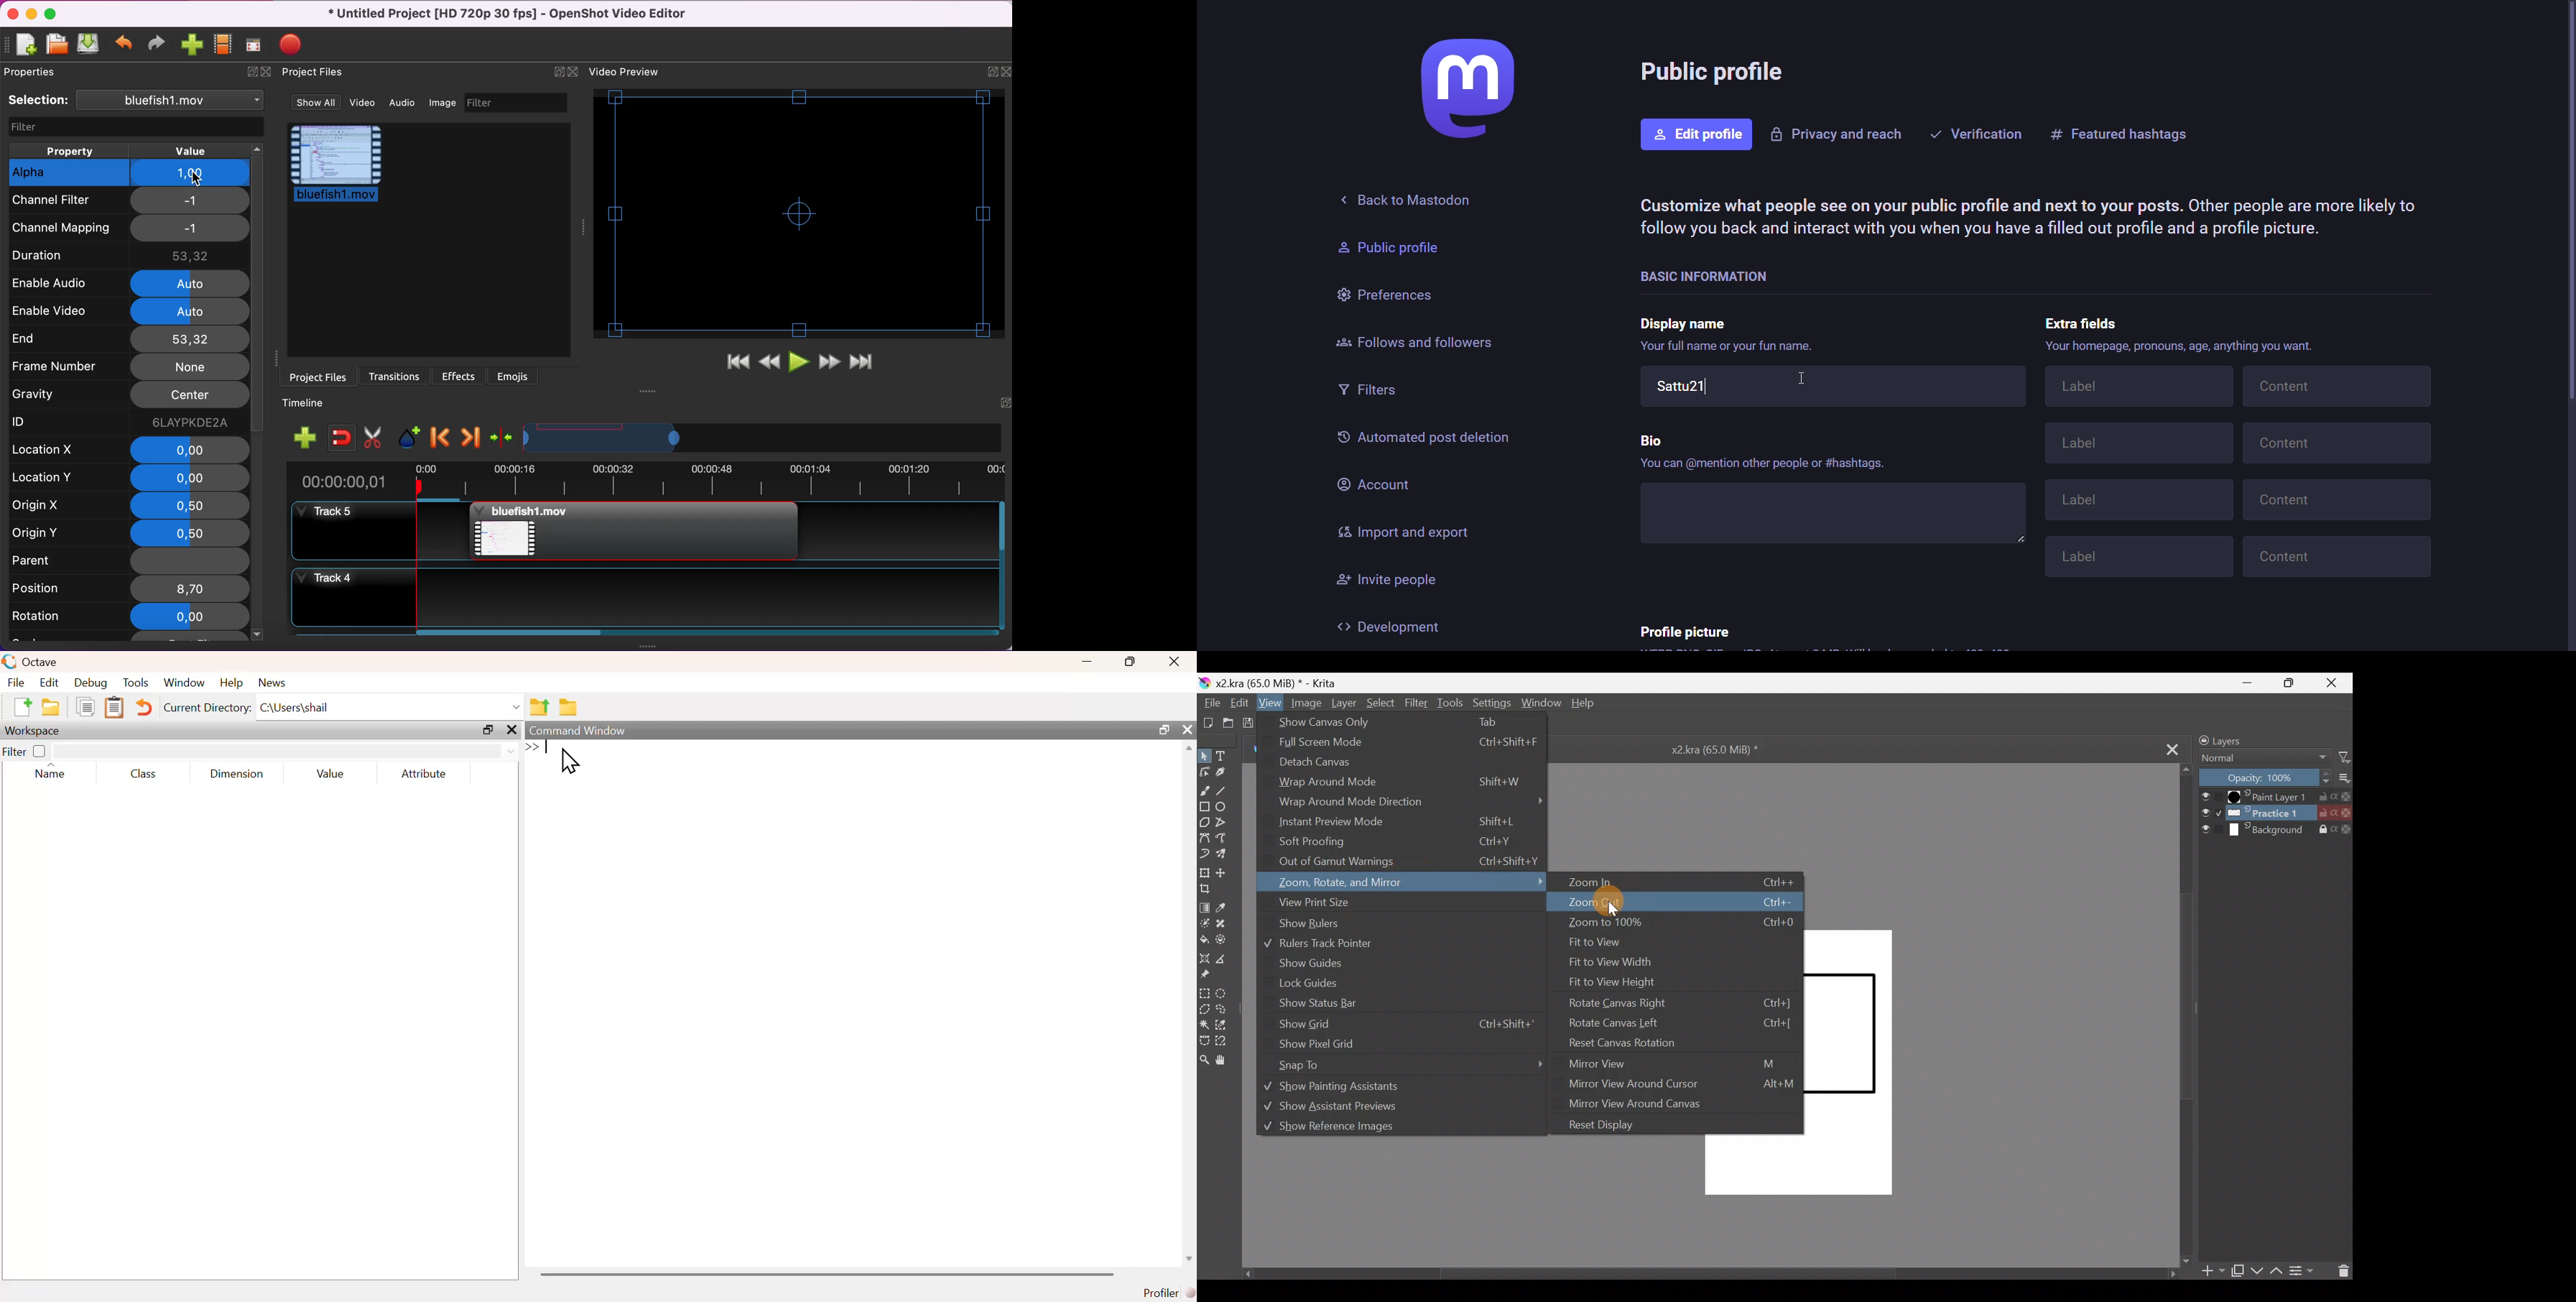 The image size is (2576, 1316). Describe the element at coordinates (1228, 940) in the screenshot. I see `Enclose & fill tool` at that location.